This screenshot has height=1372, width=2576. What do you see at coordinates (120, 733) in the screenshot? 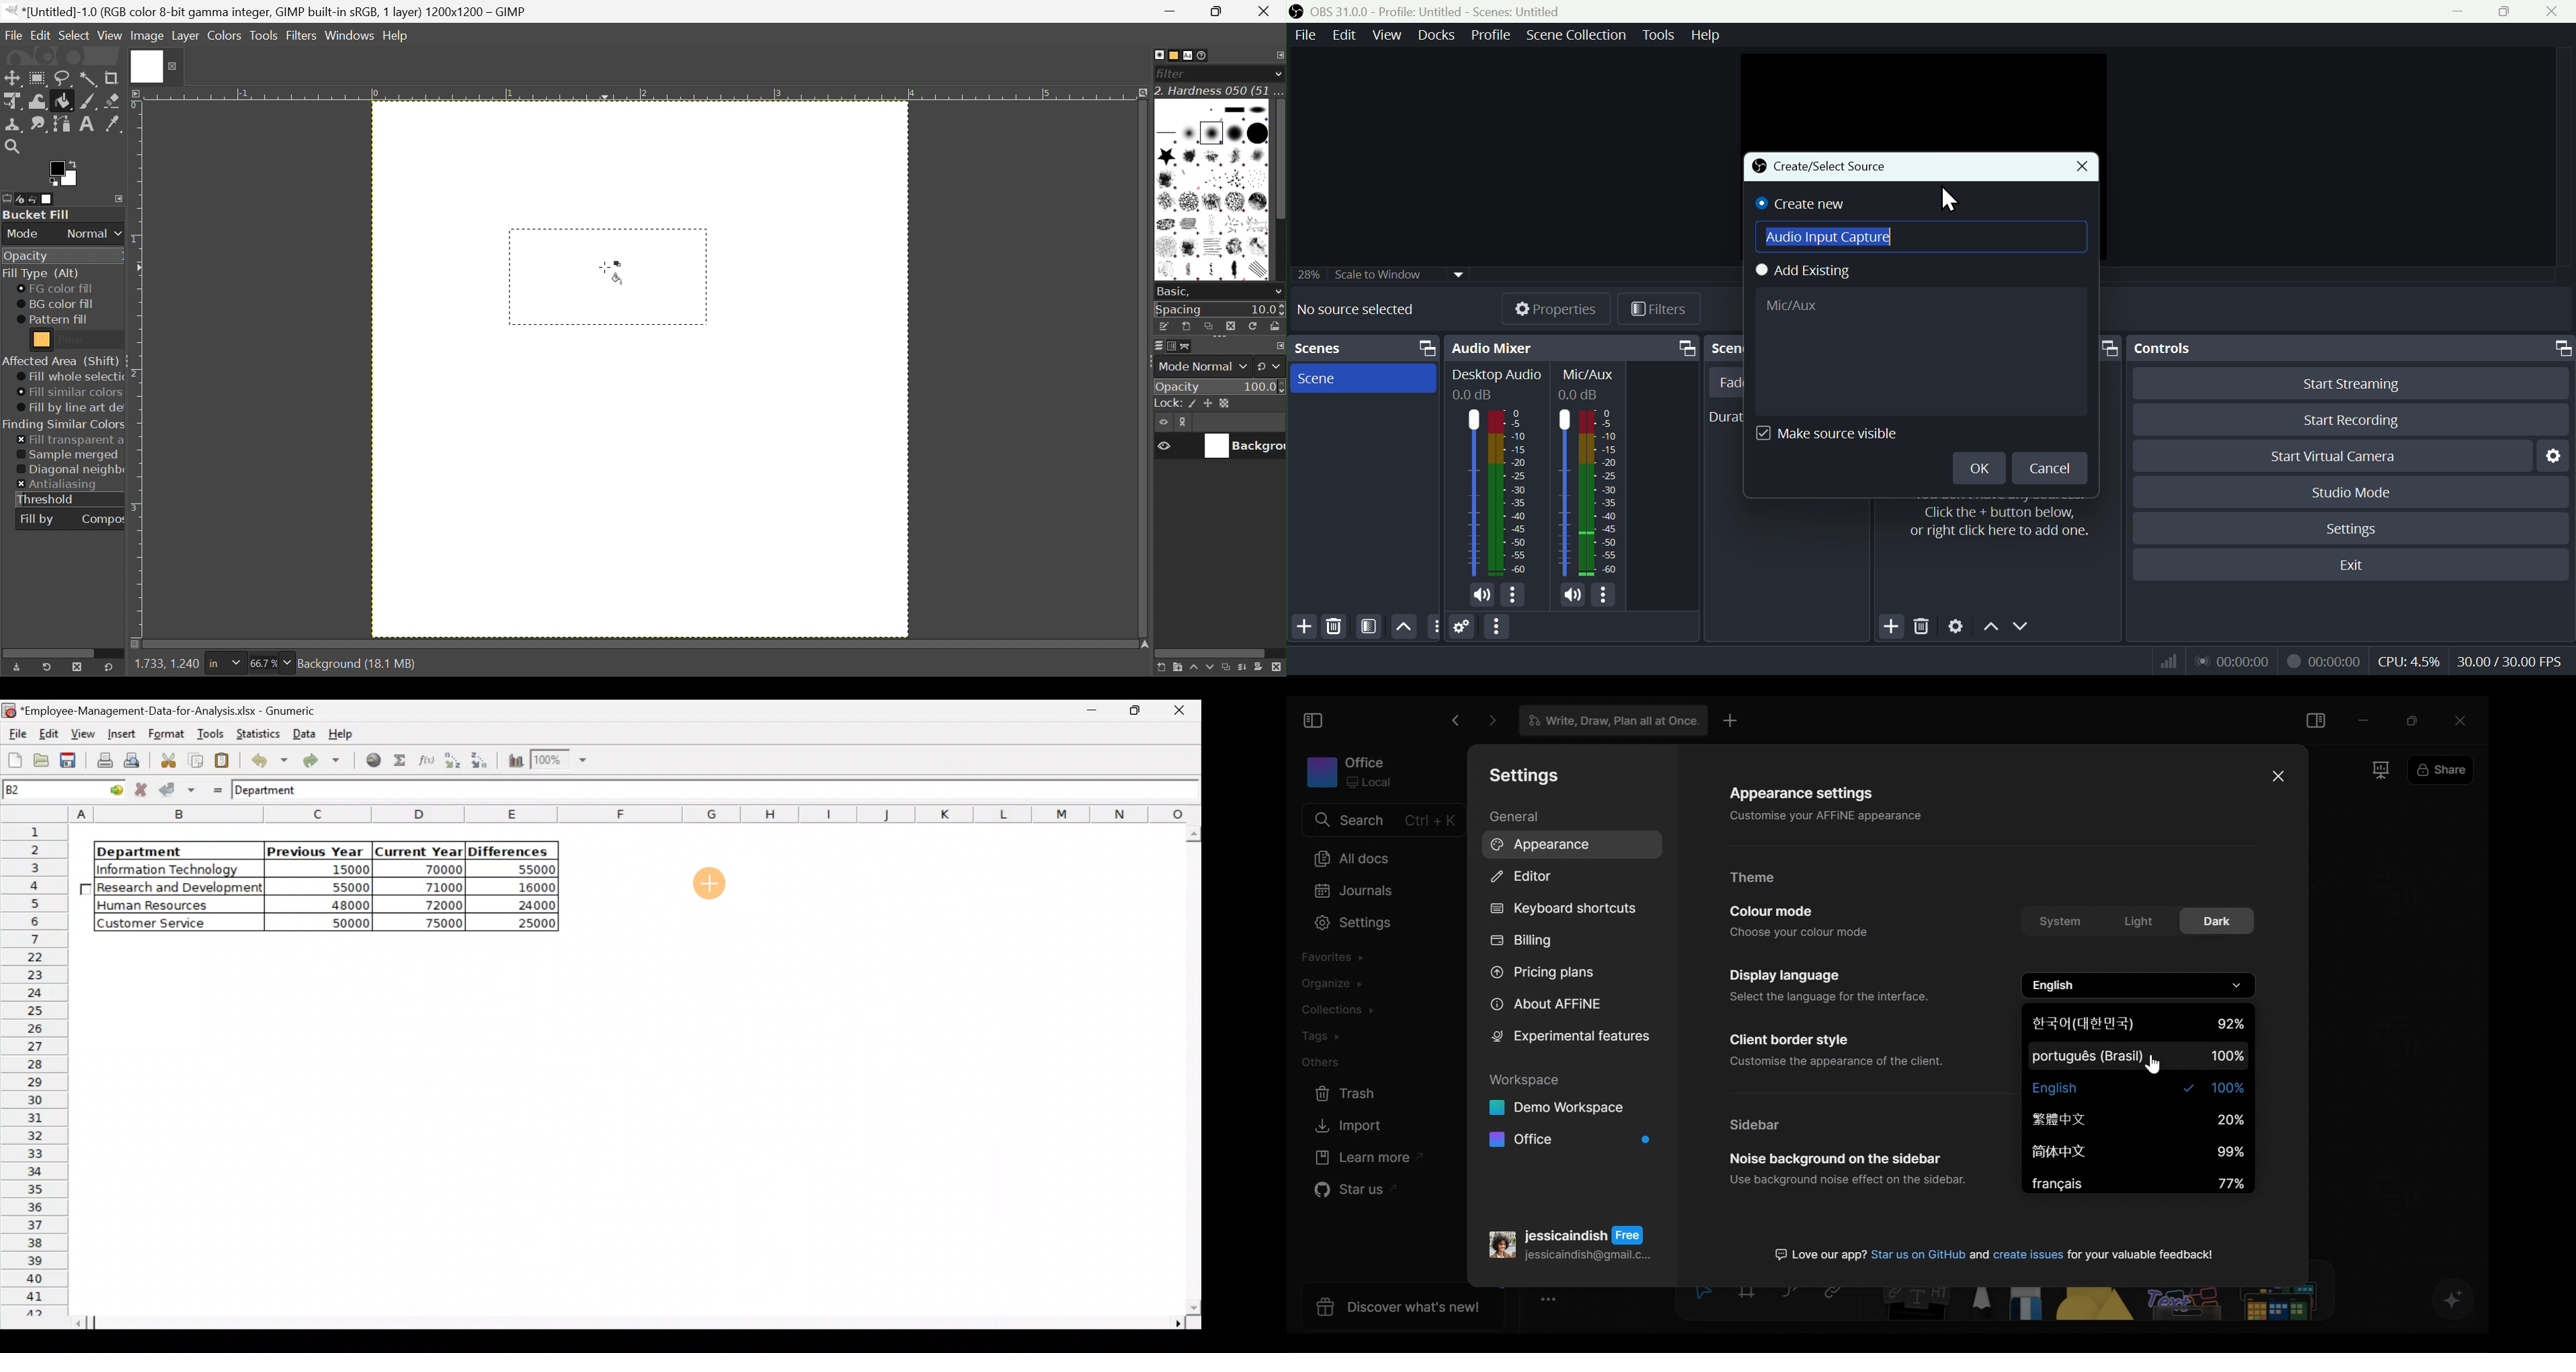
I see `Insert` at bounding box center [120, 733].